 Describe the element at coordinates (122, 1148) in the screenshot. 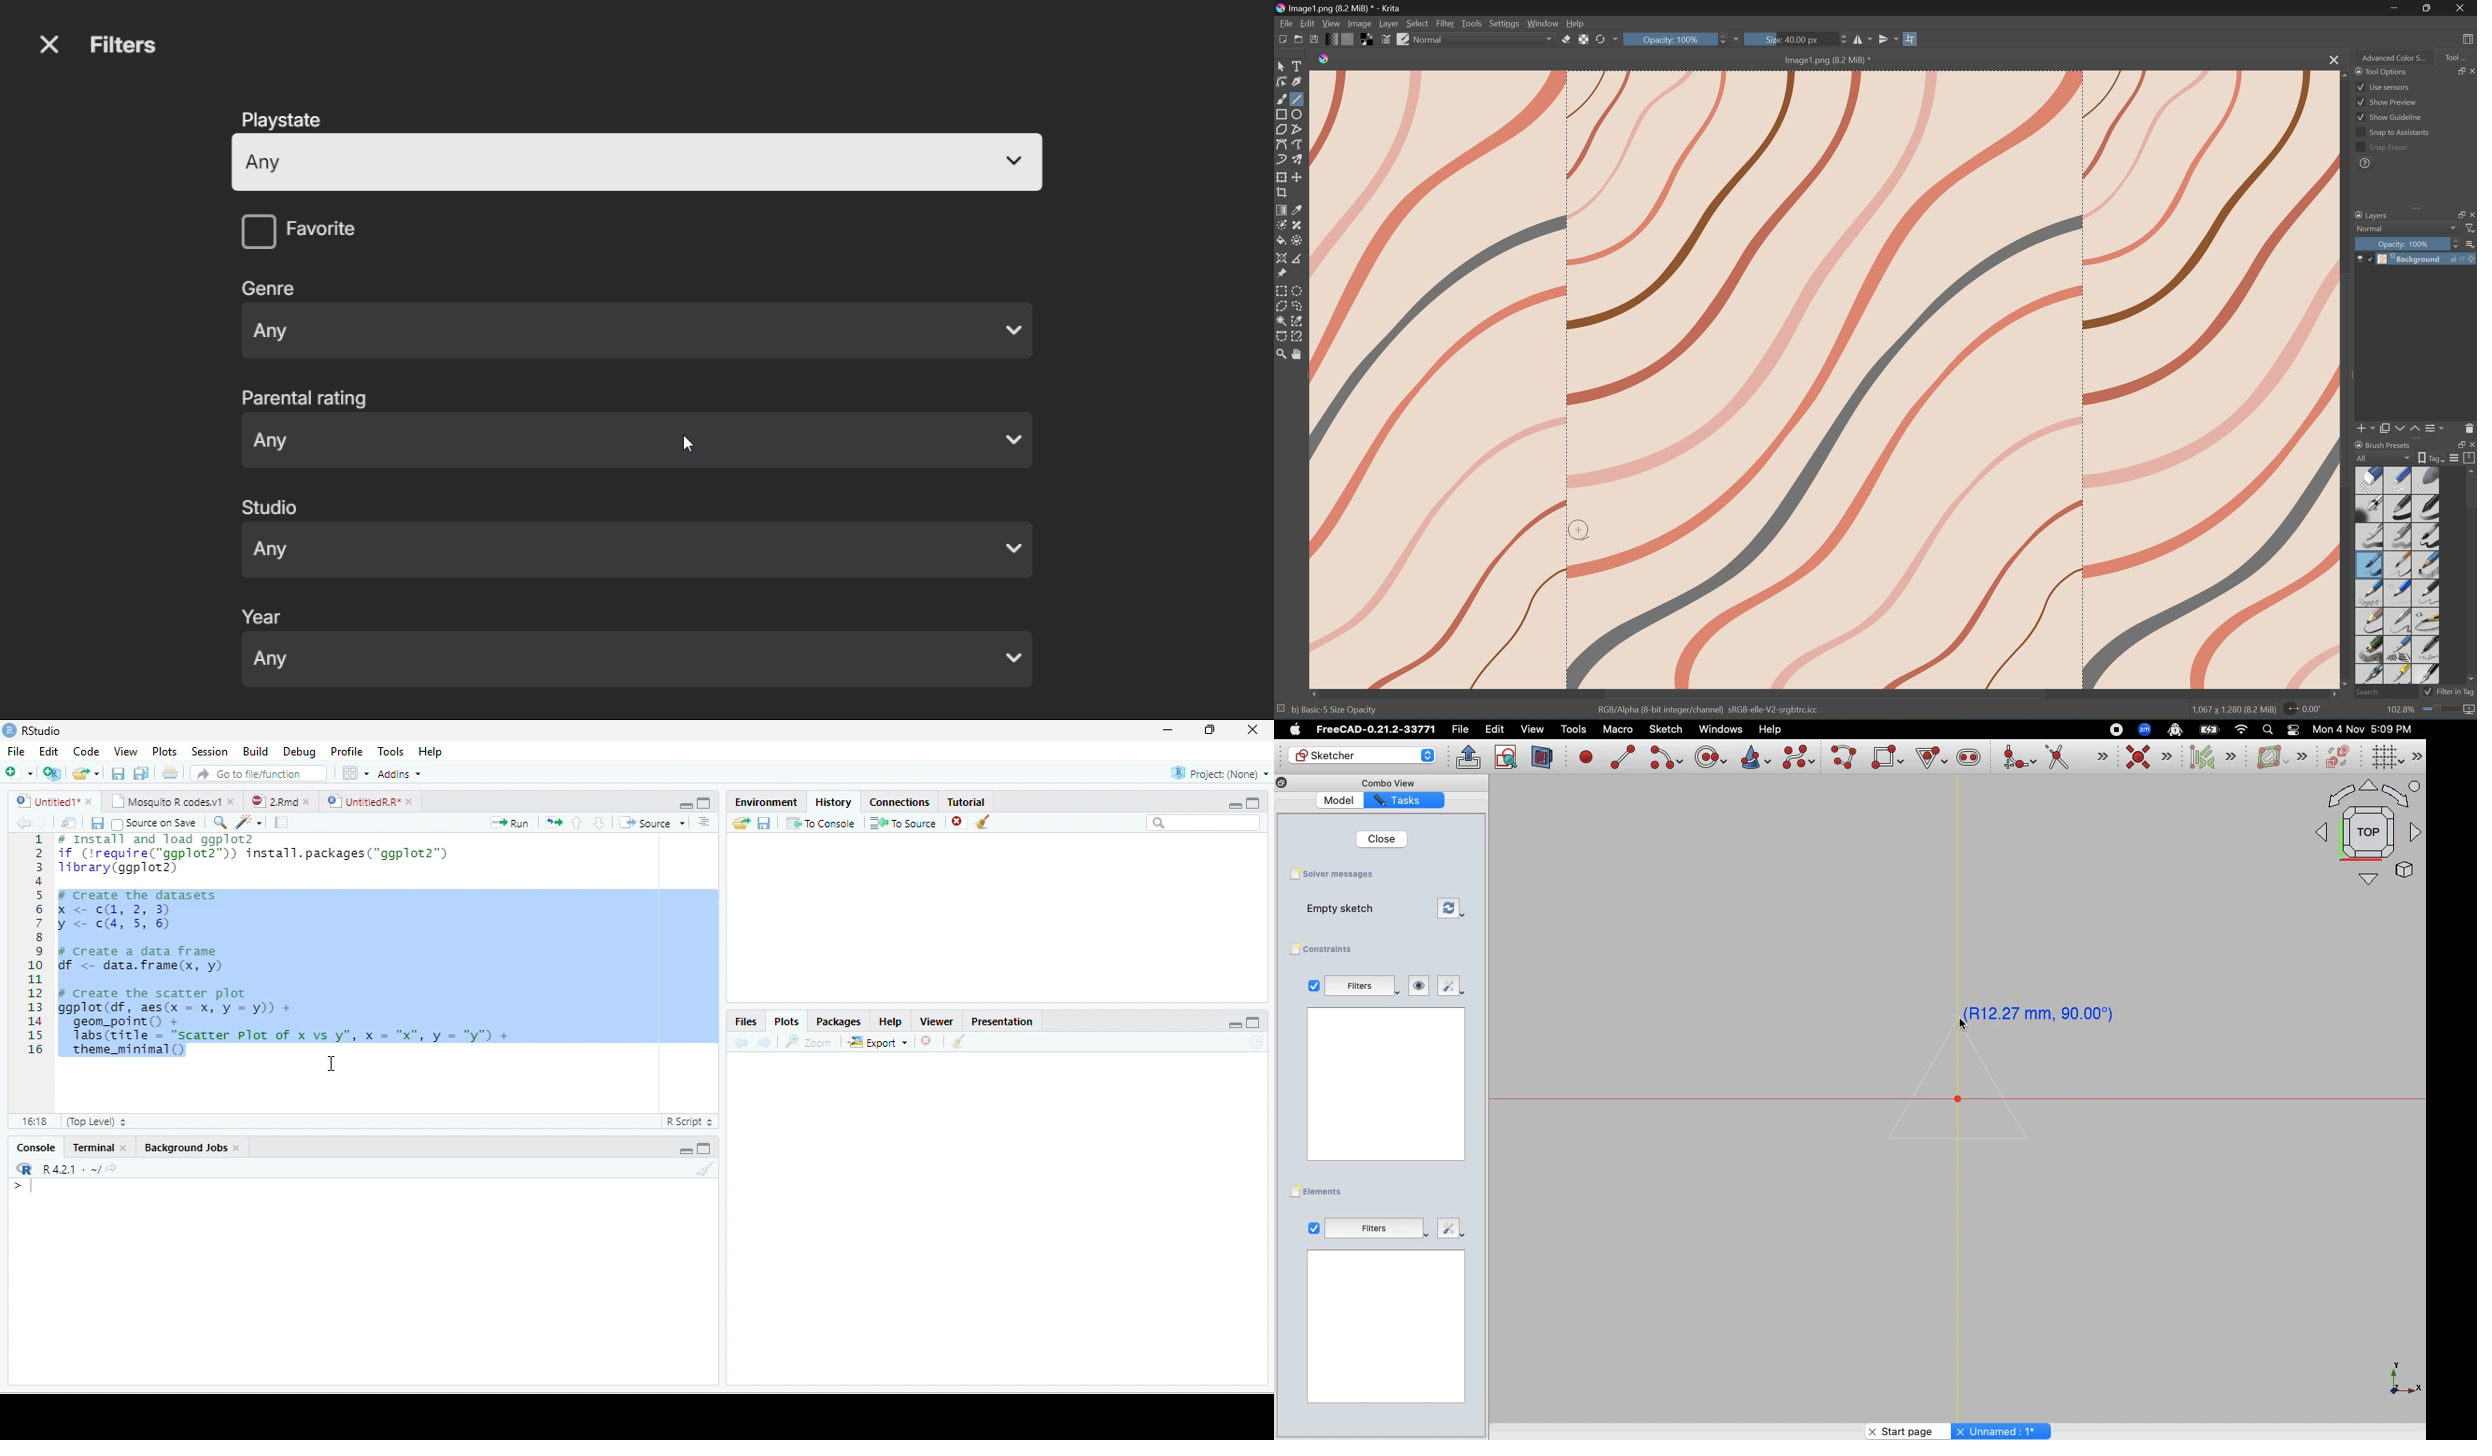

I see `close` at that location.